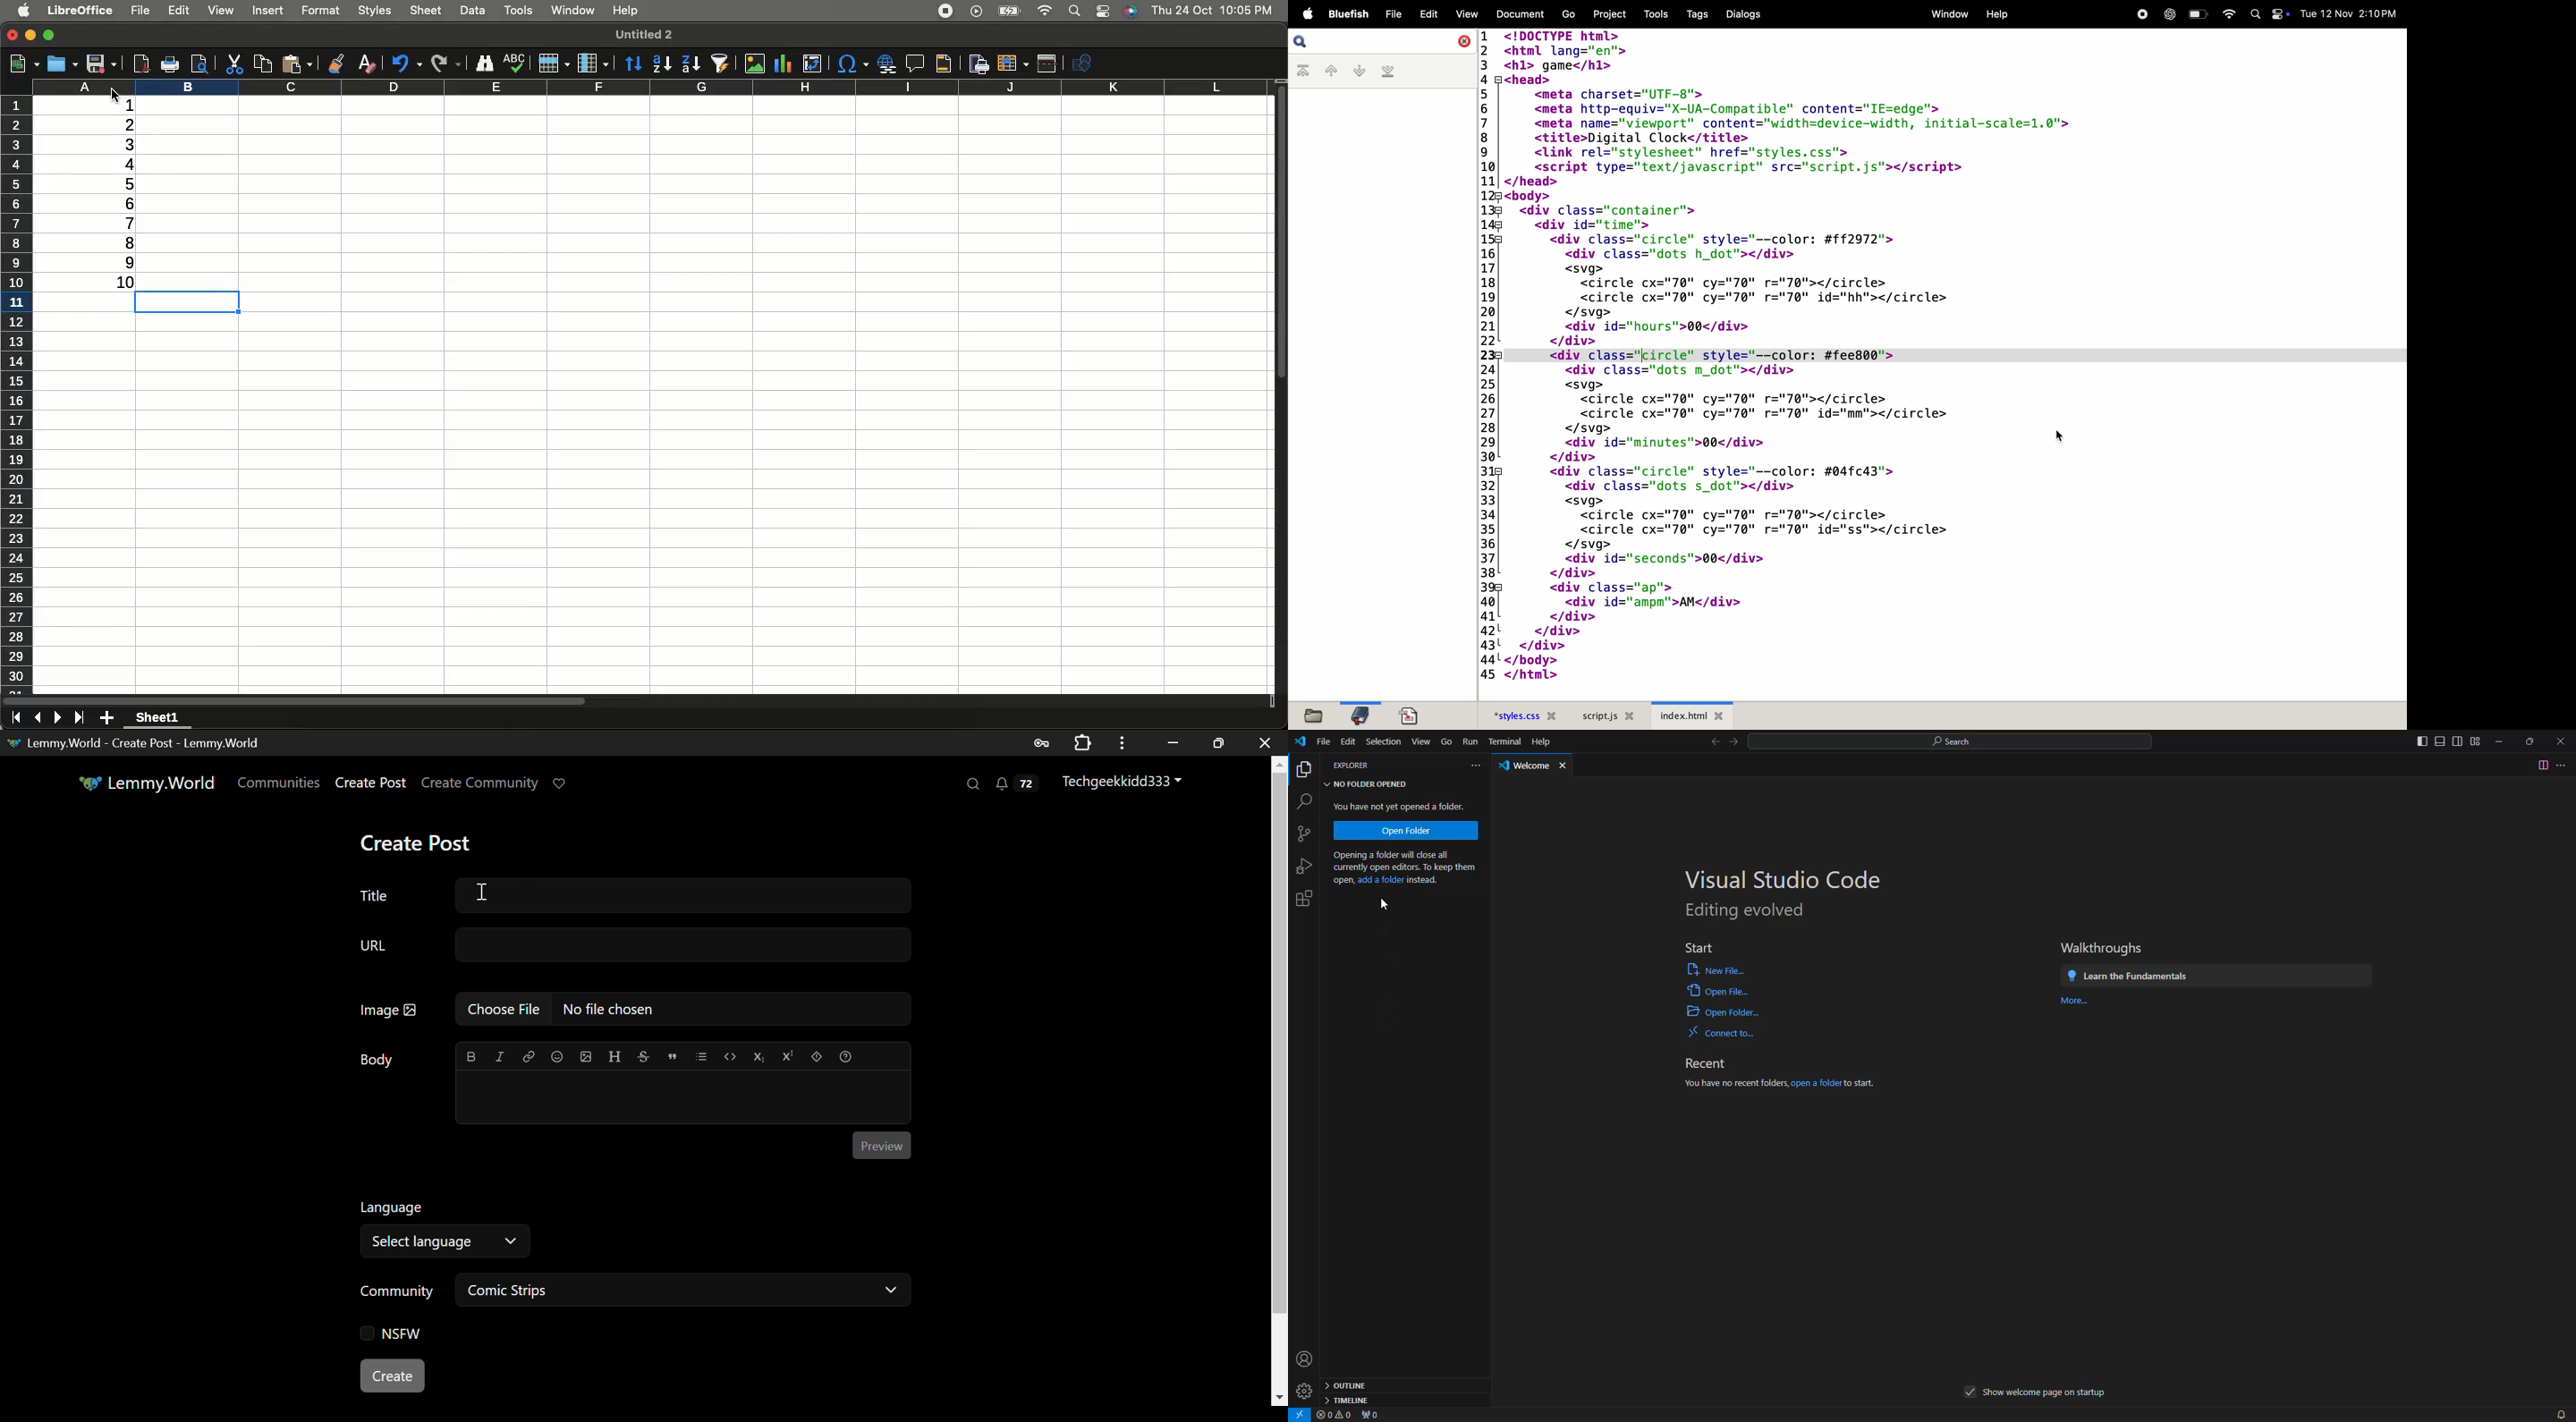  I want to click on opening a folder will close all, so click(1403, 855).